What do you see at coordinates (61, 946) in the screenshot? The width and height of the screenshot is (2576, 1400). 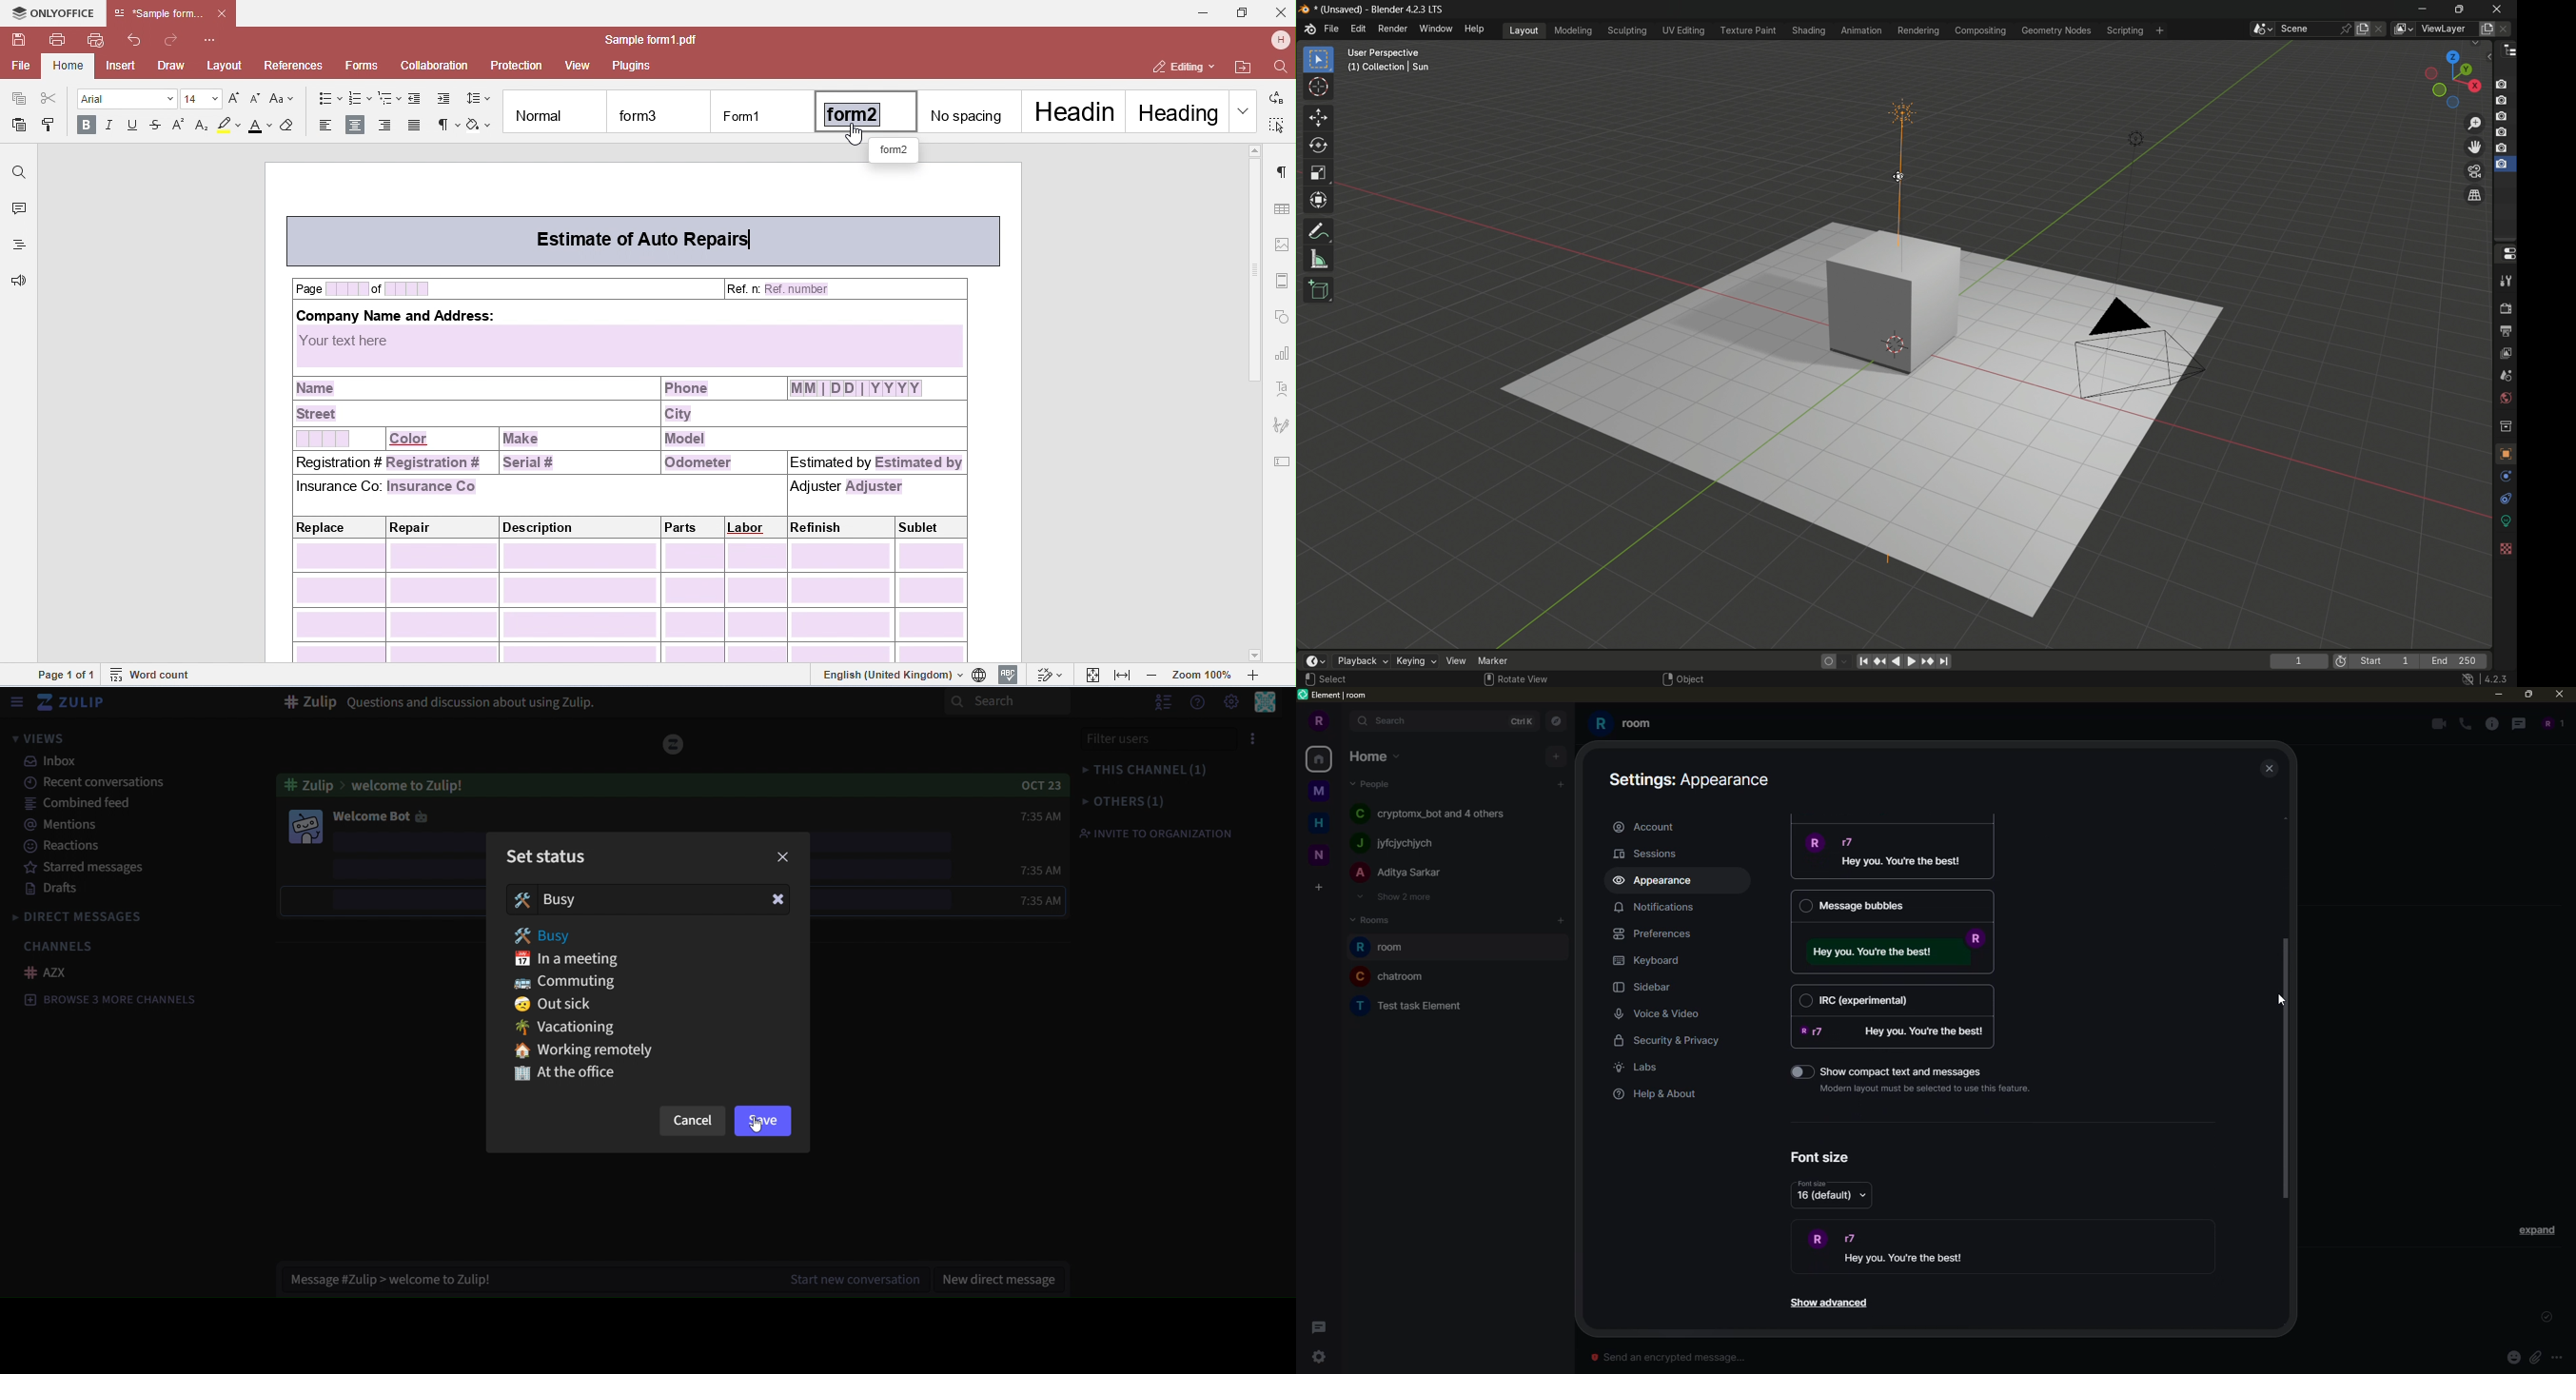 I see `channels` at bounding box center [61, 946].